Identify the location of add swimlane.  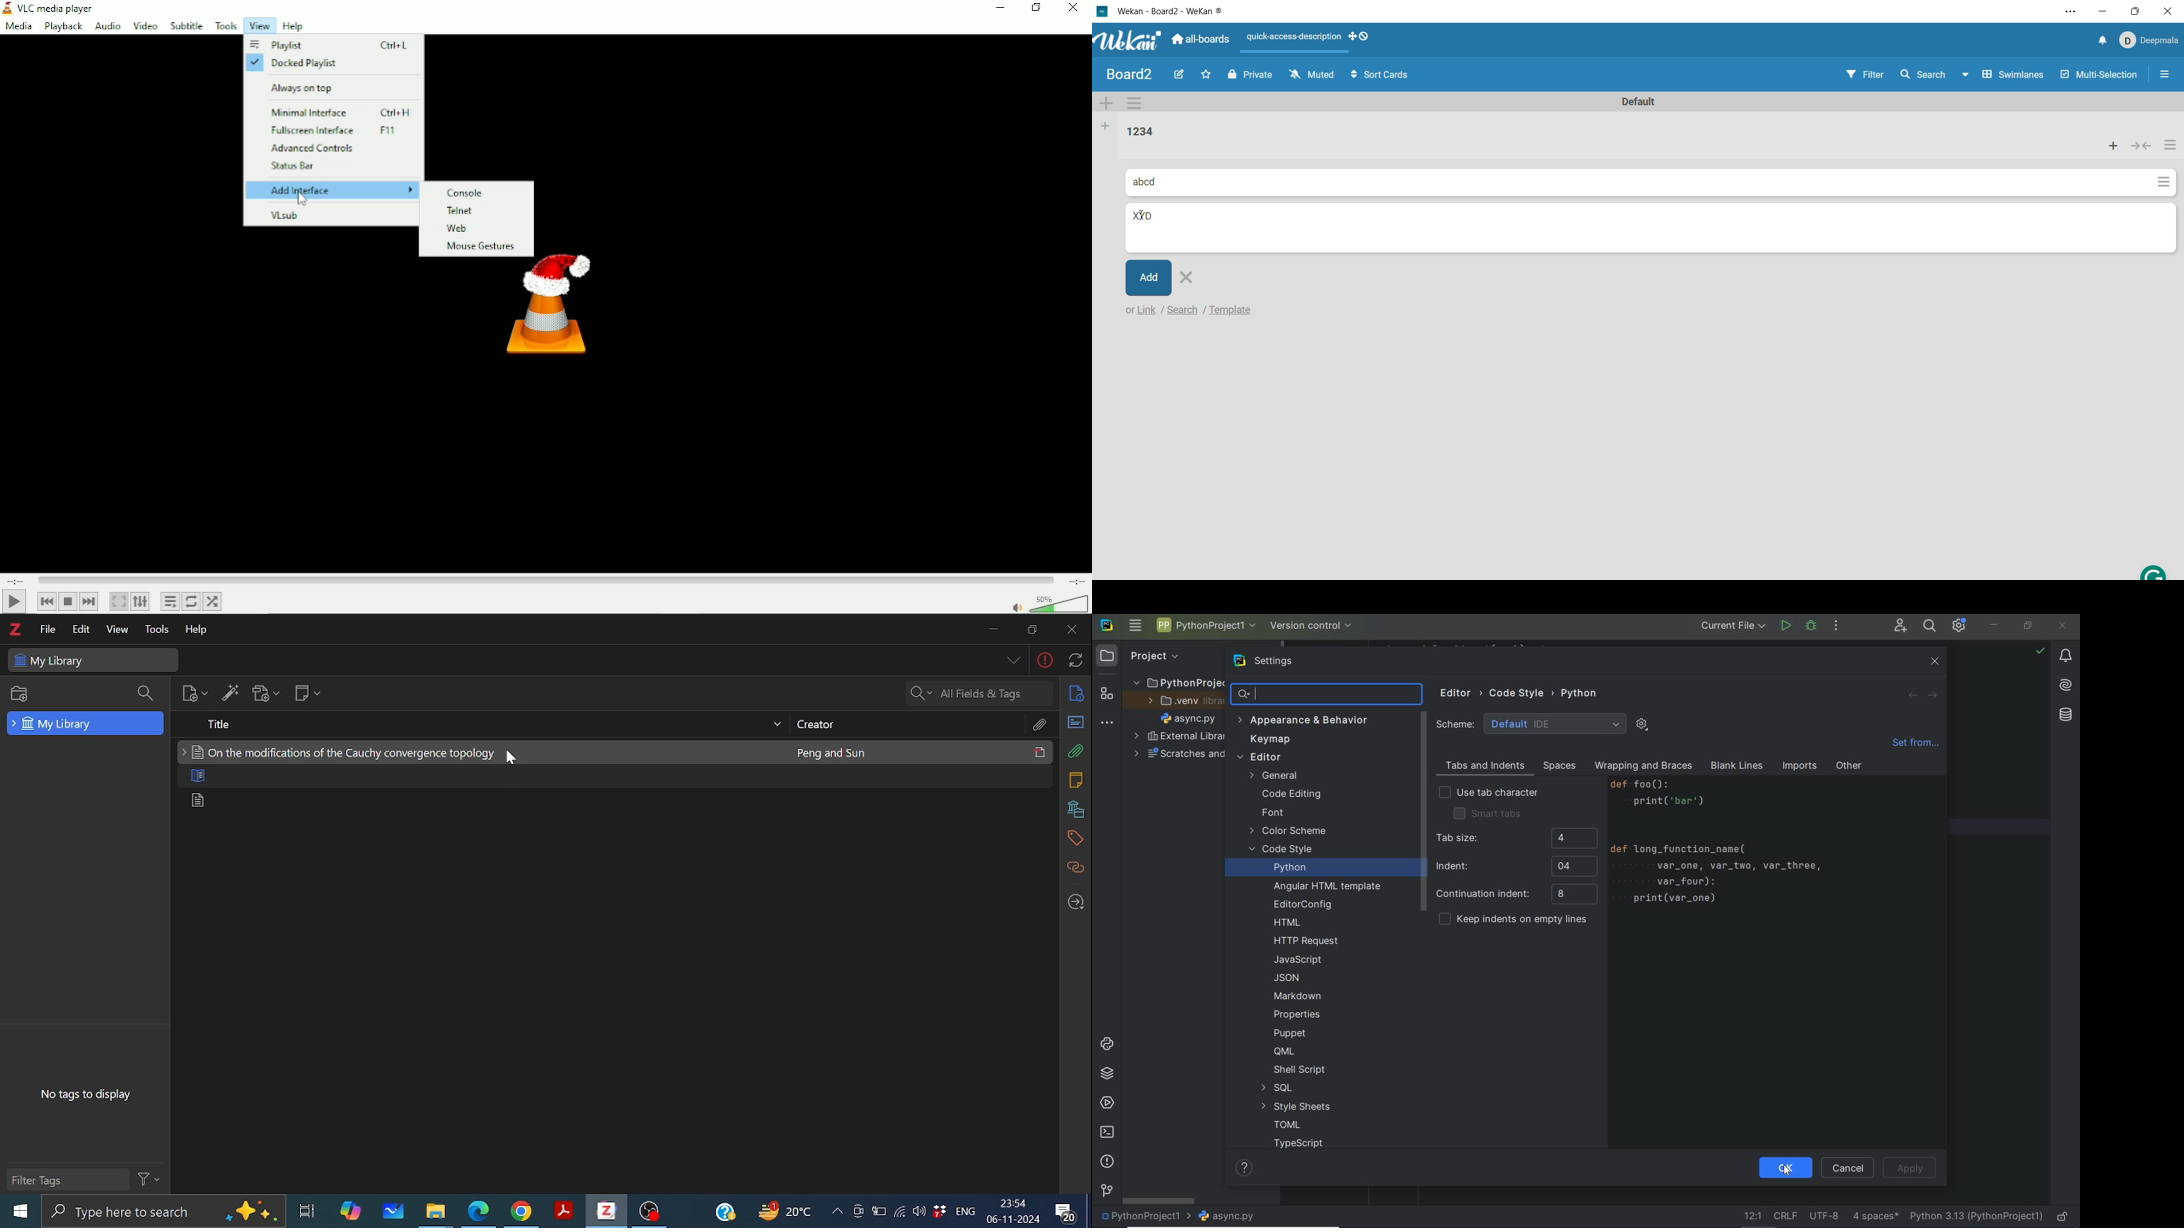
(1107, 100).